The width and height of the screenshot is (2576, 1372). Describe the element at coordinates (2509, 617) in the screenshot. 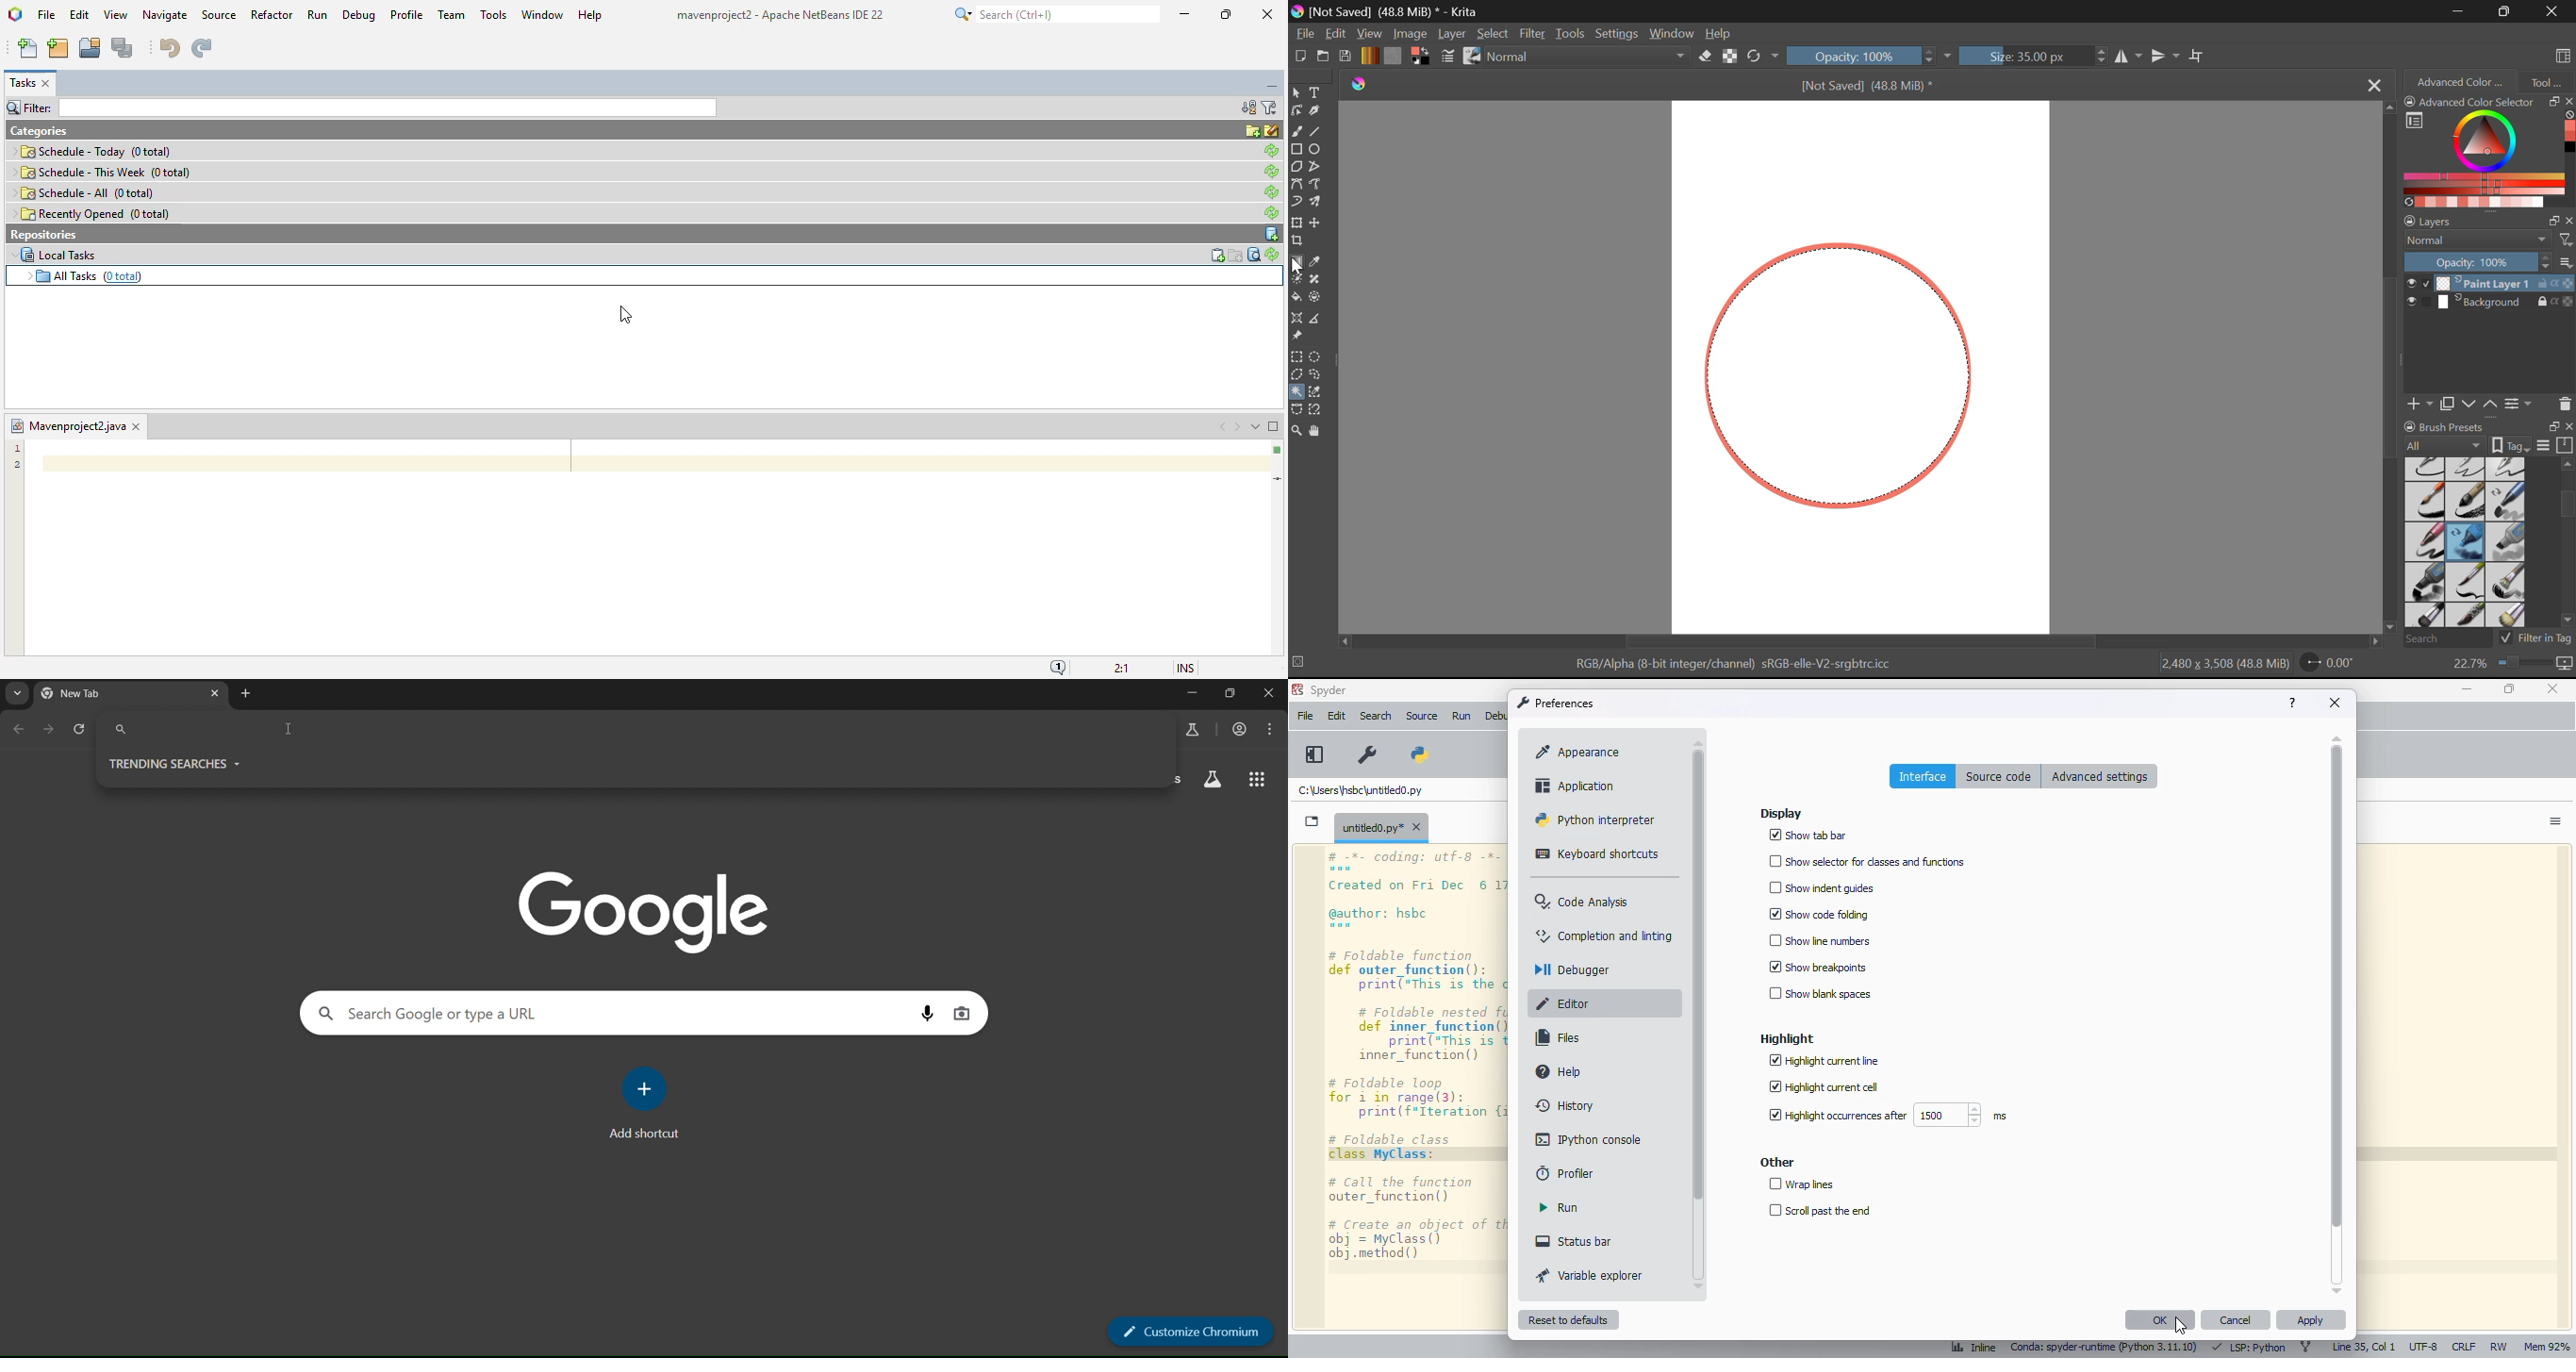

I see `Birstles-5 Plain` at that location.